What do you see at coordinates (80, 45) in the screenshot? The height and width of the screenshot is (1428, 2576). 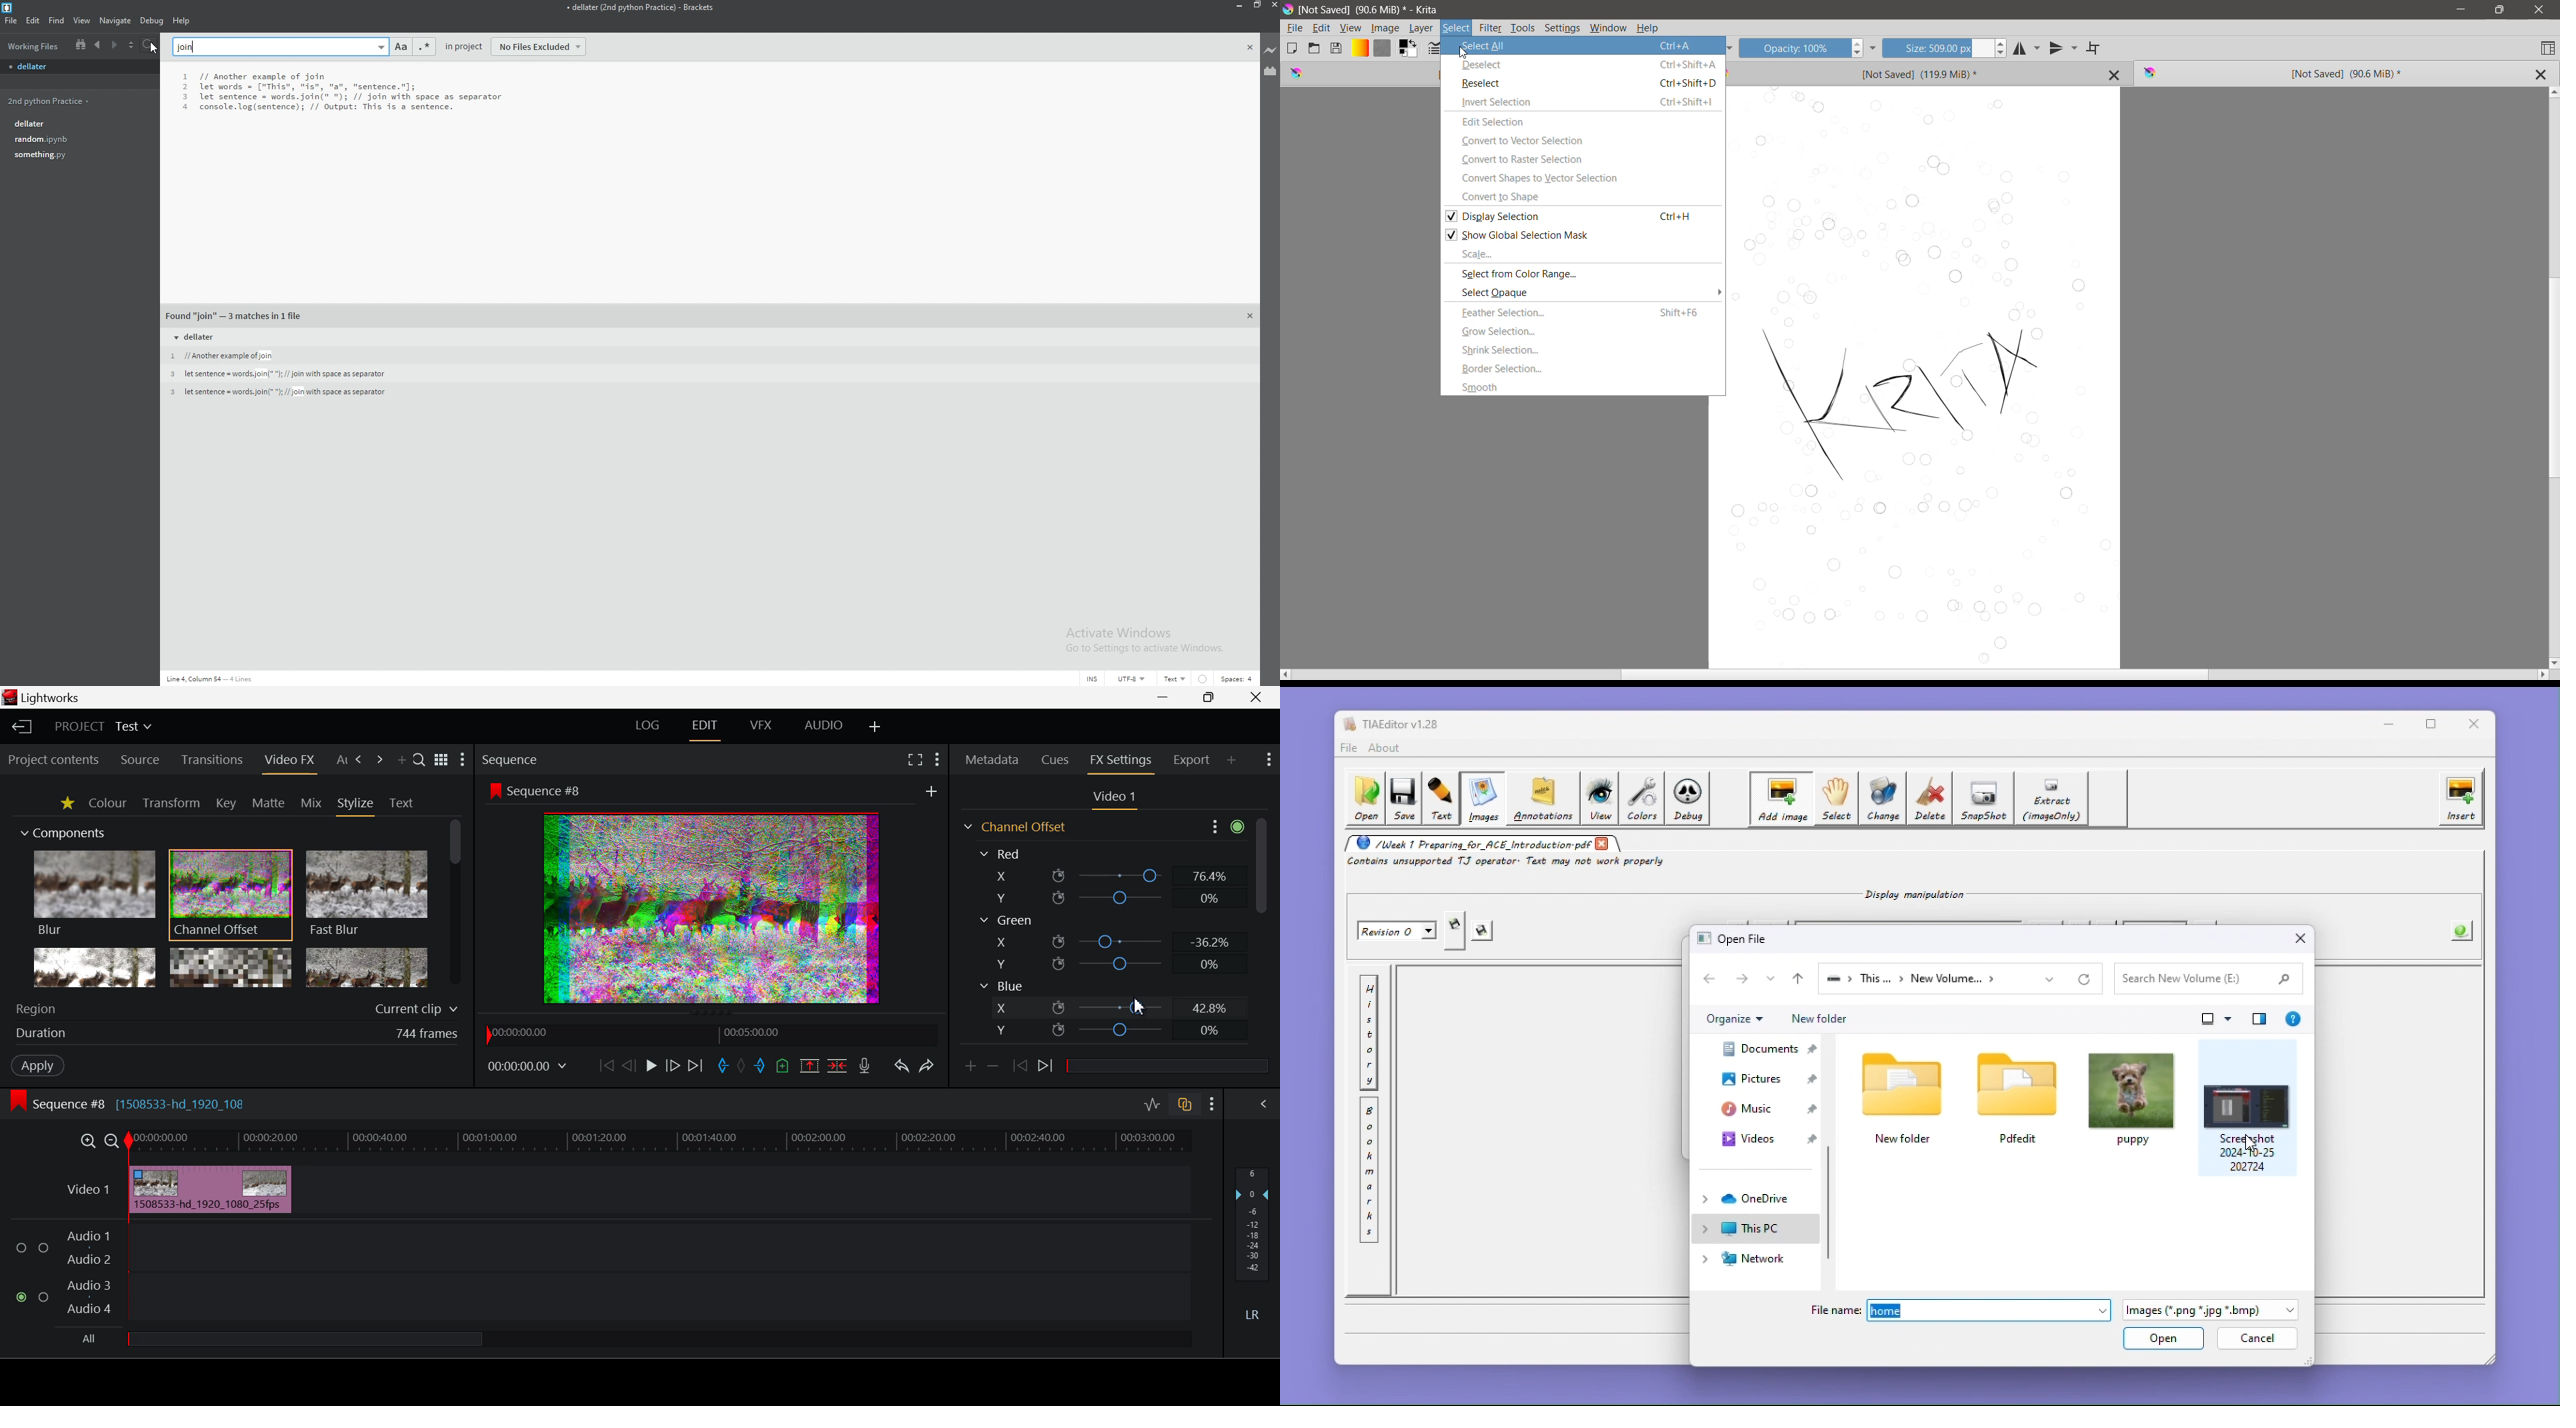 I see `split view` at bounding box center [80, 45].